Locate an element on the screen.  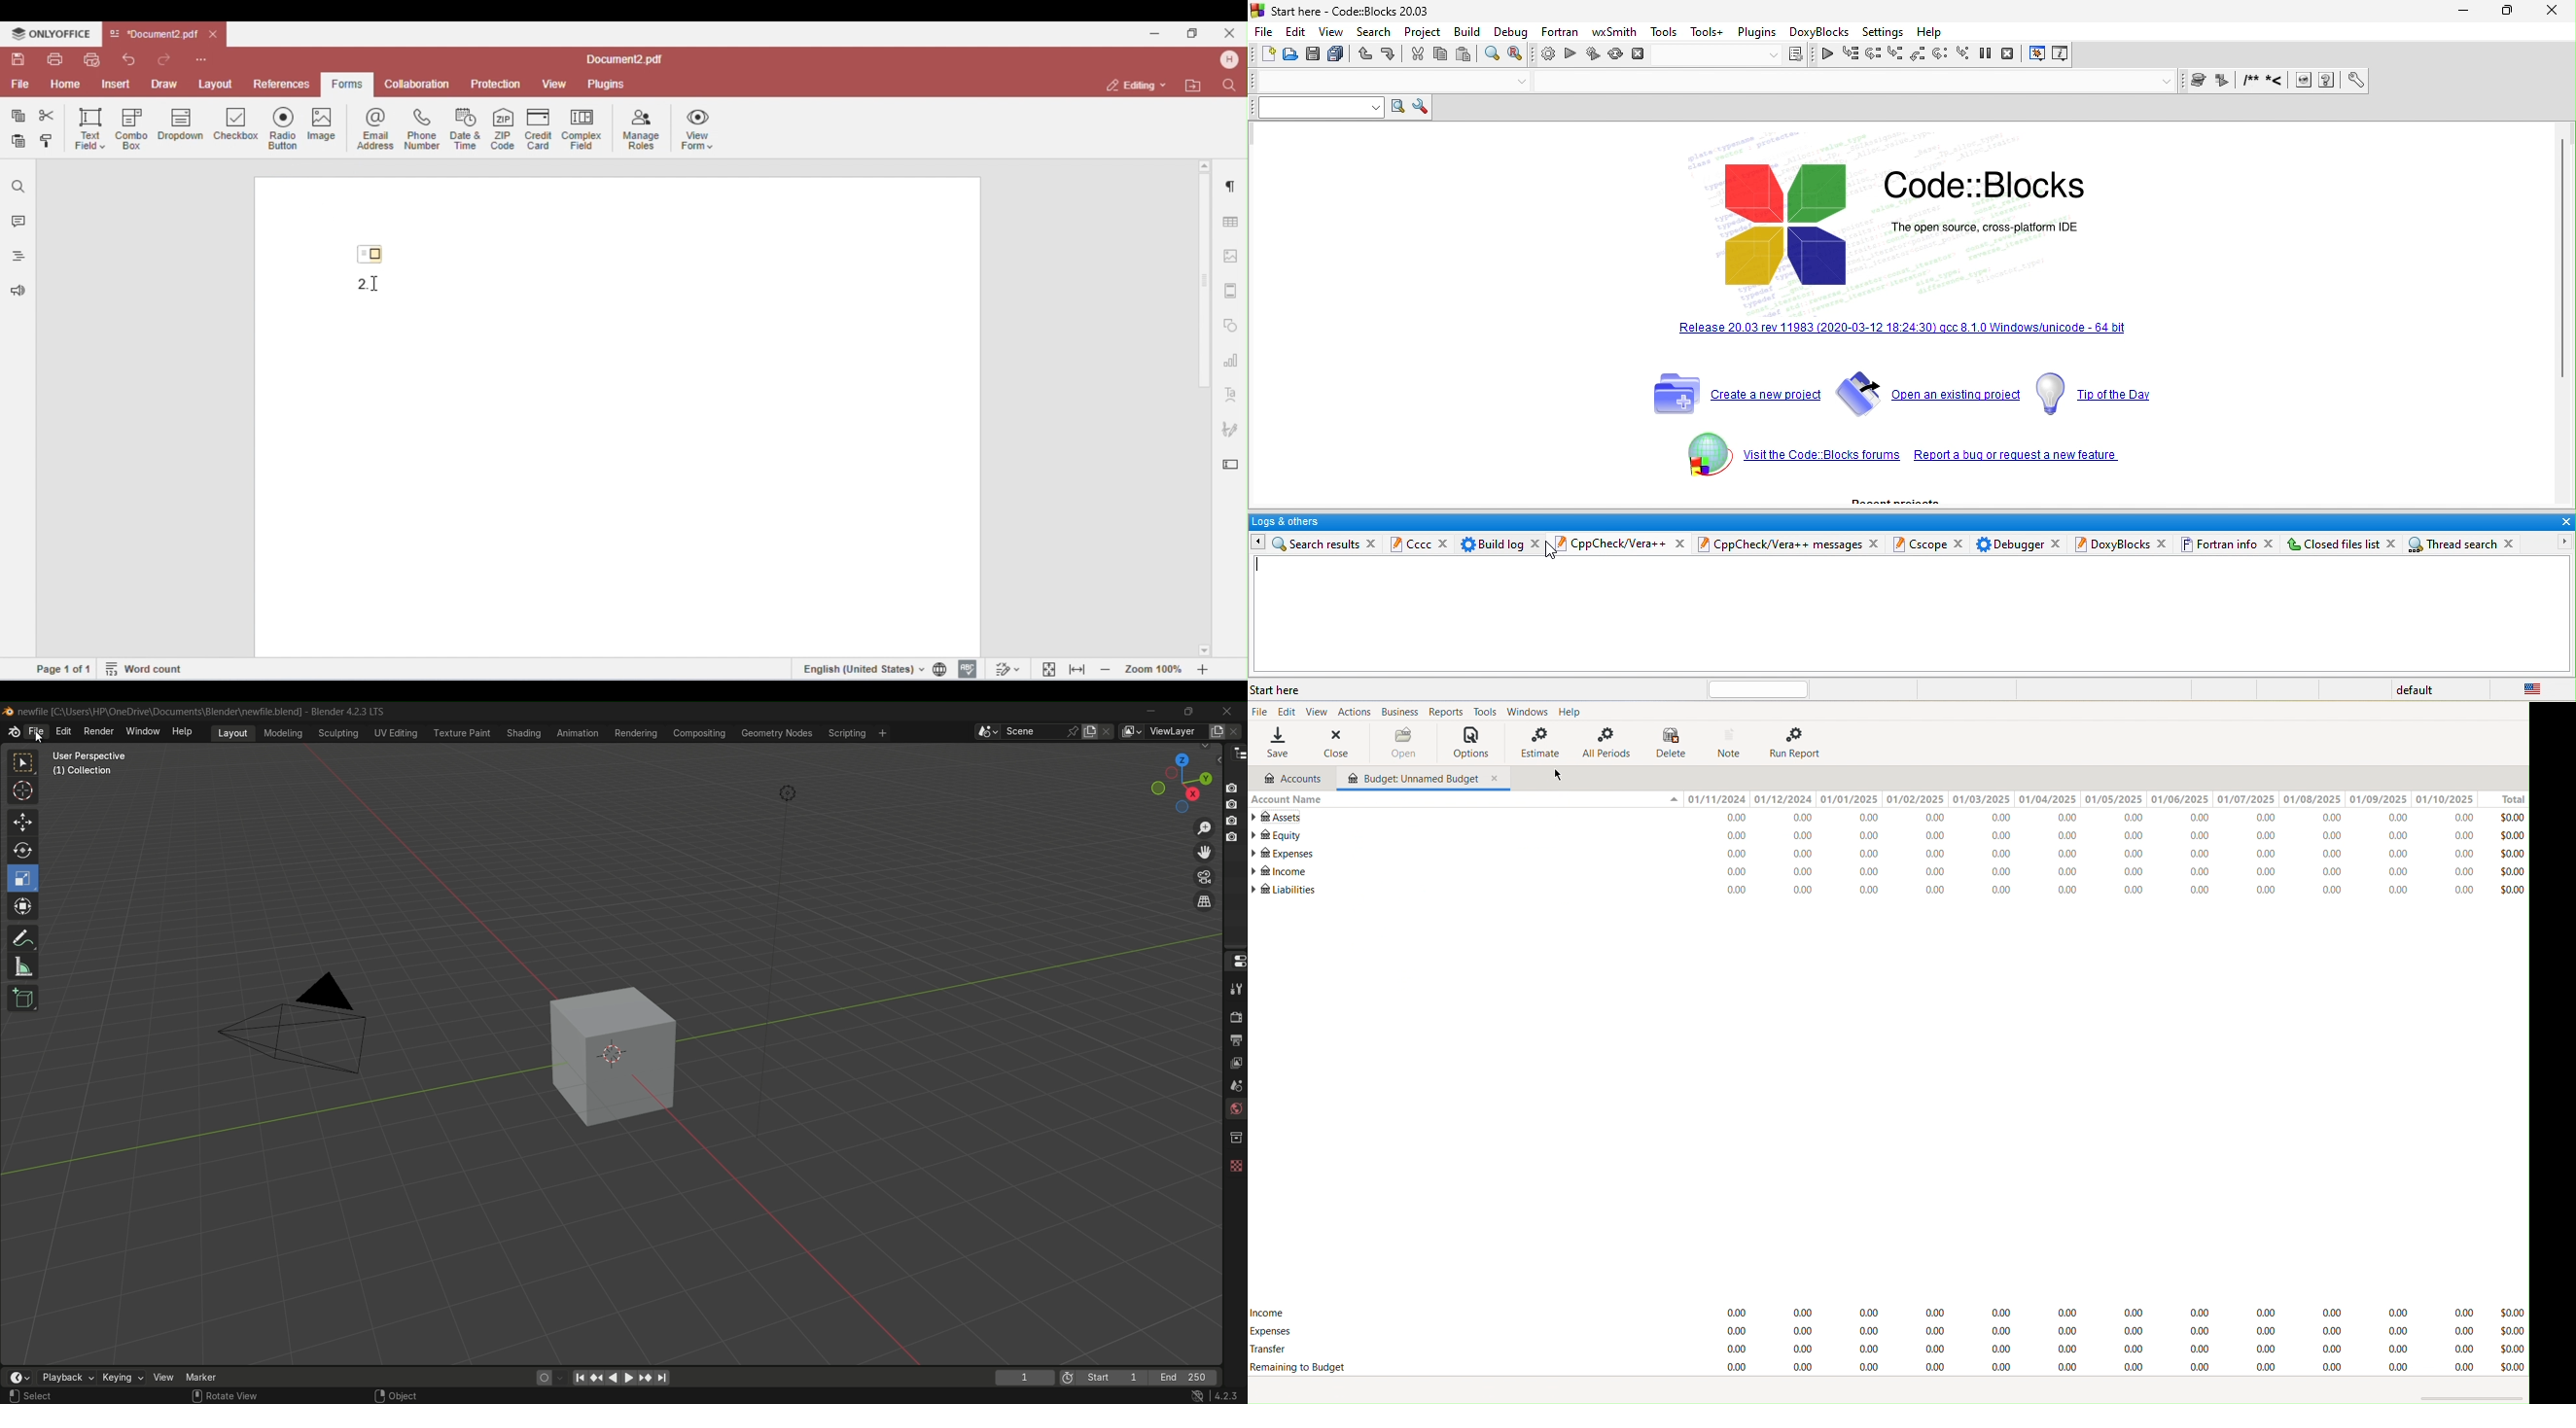
Income Values is located at coordinates (2086, 872).